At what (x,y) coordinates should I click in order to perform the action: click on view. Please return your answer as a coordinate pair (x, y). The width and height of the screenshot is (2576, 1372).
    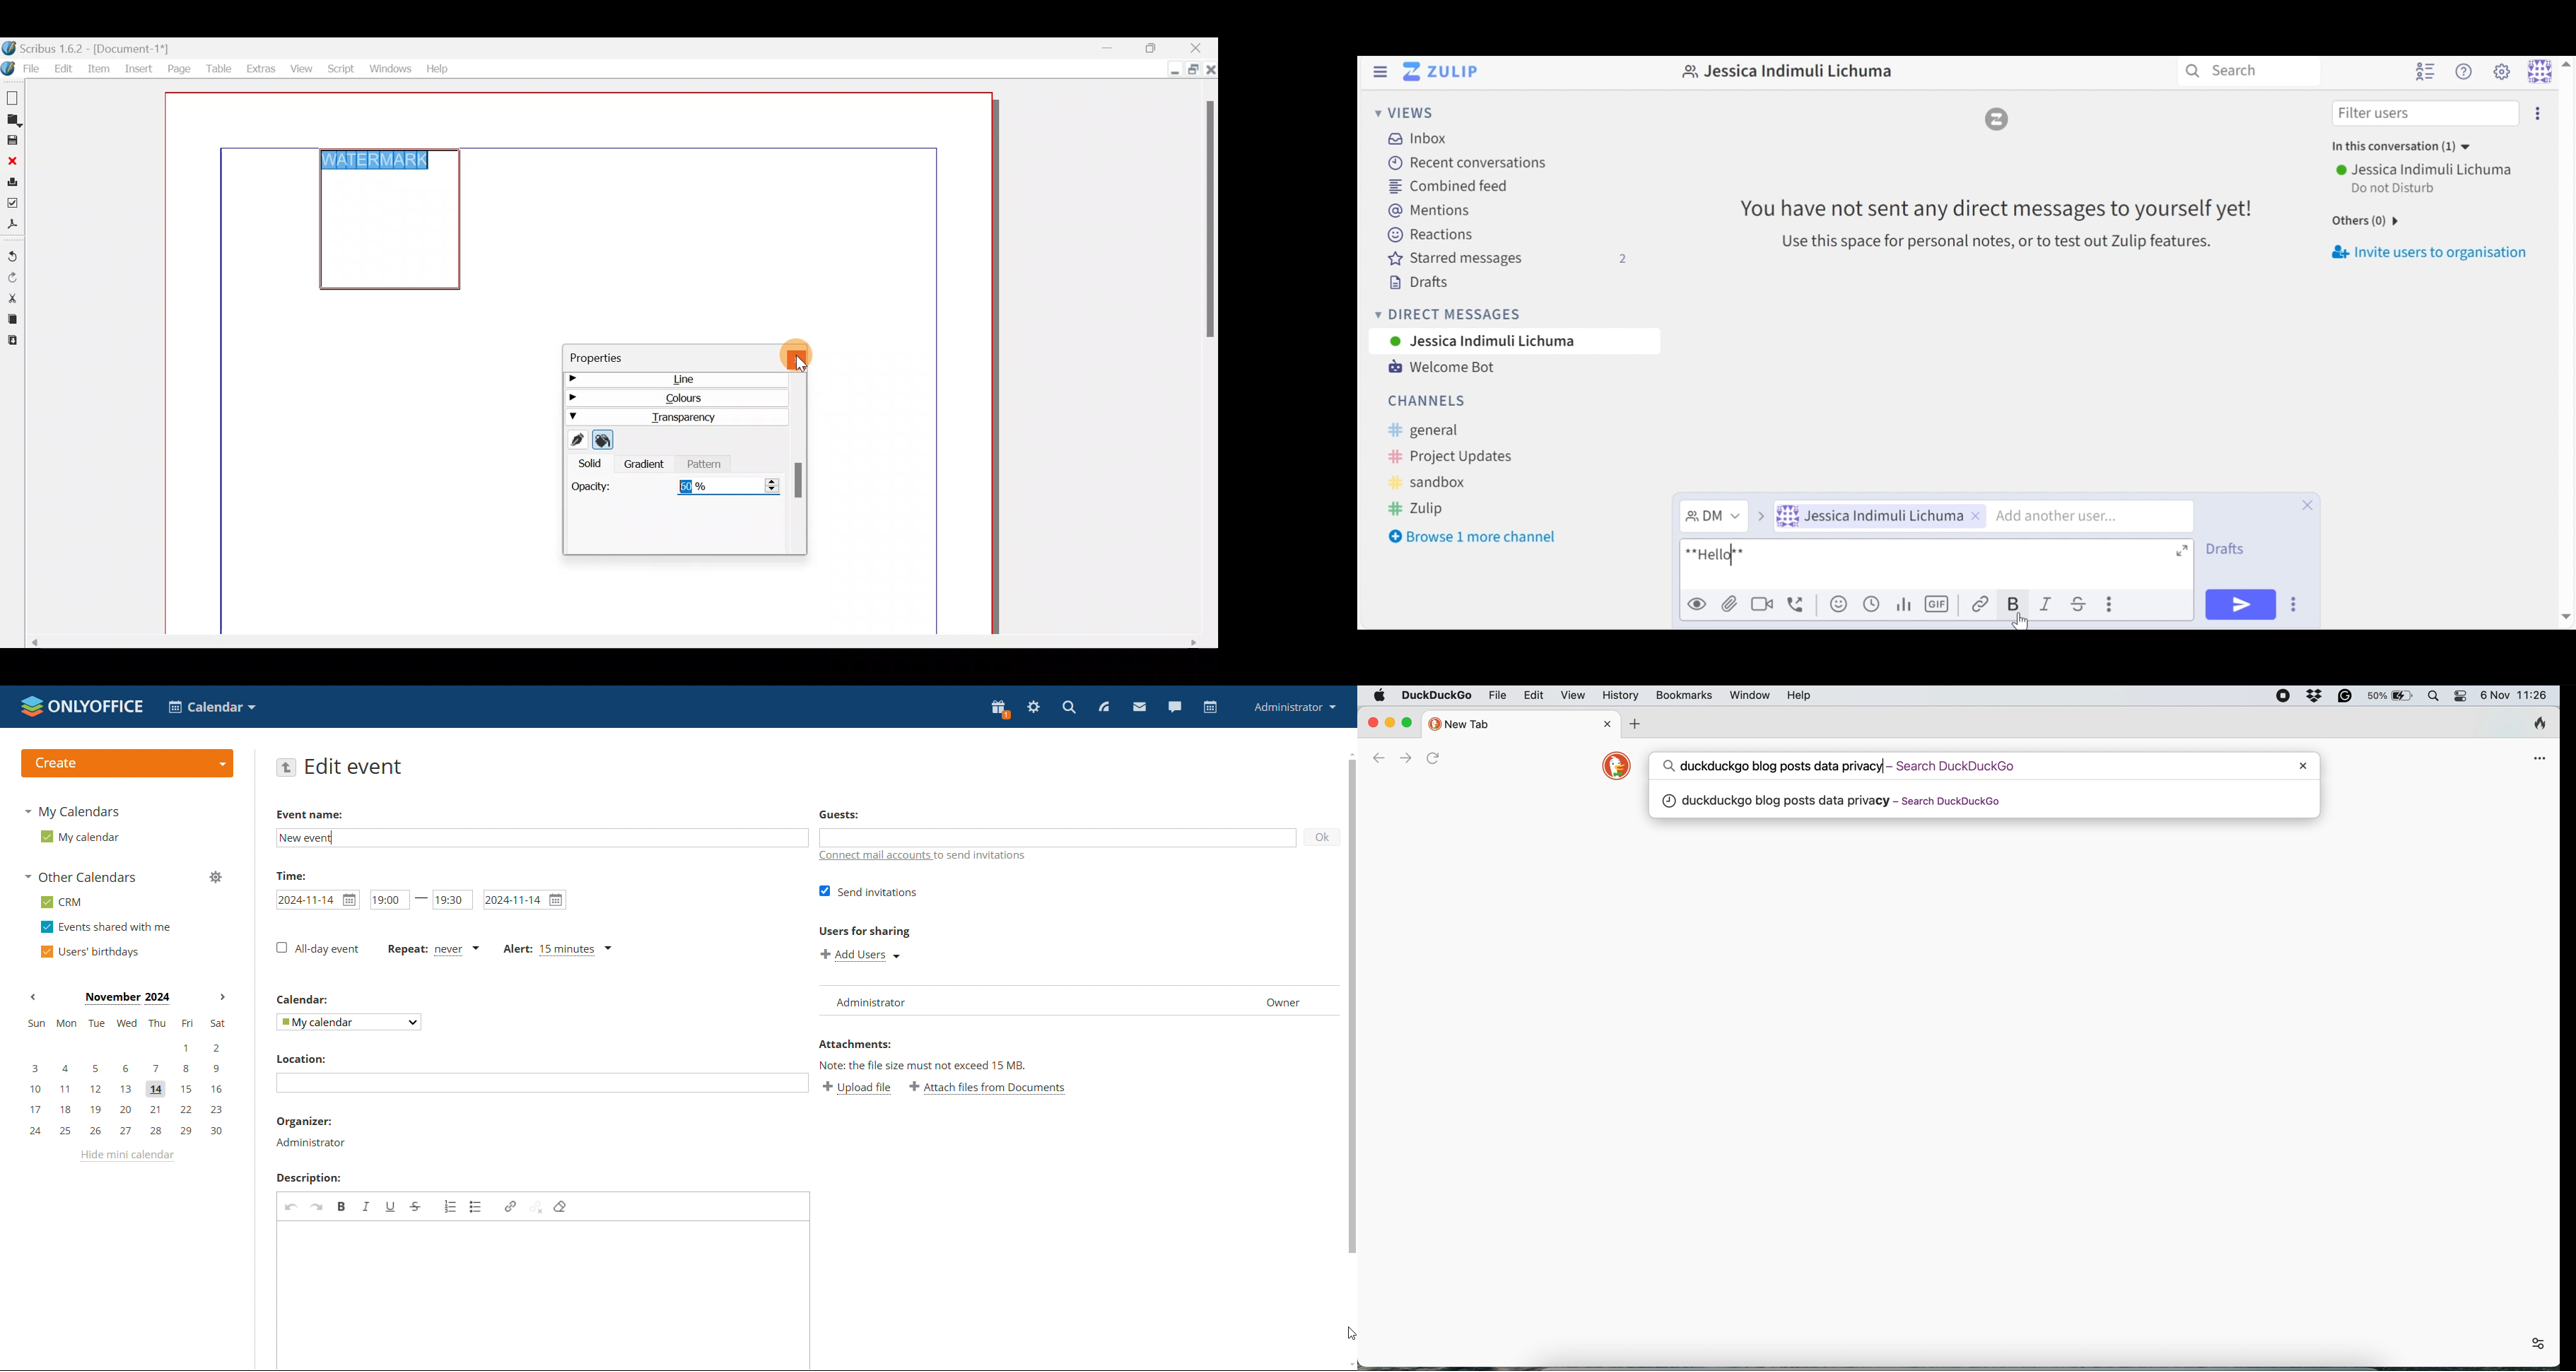
    Looking at the image, I should click on (1573, 696).